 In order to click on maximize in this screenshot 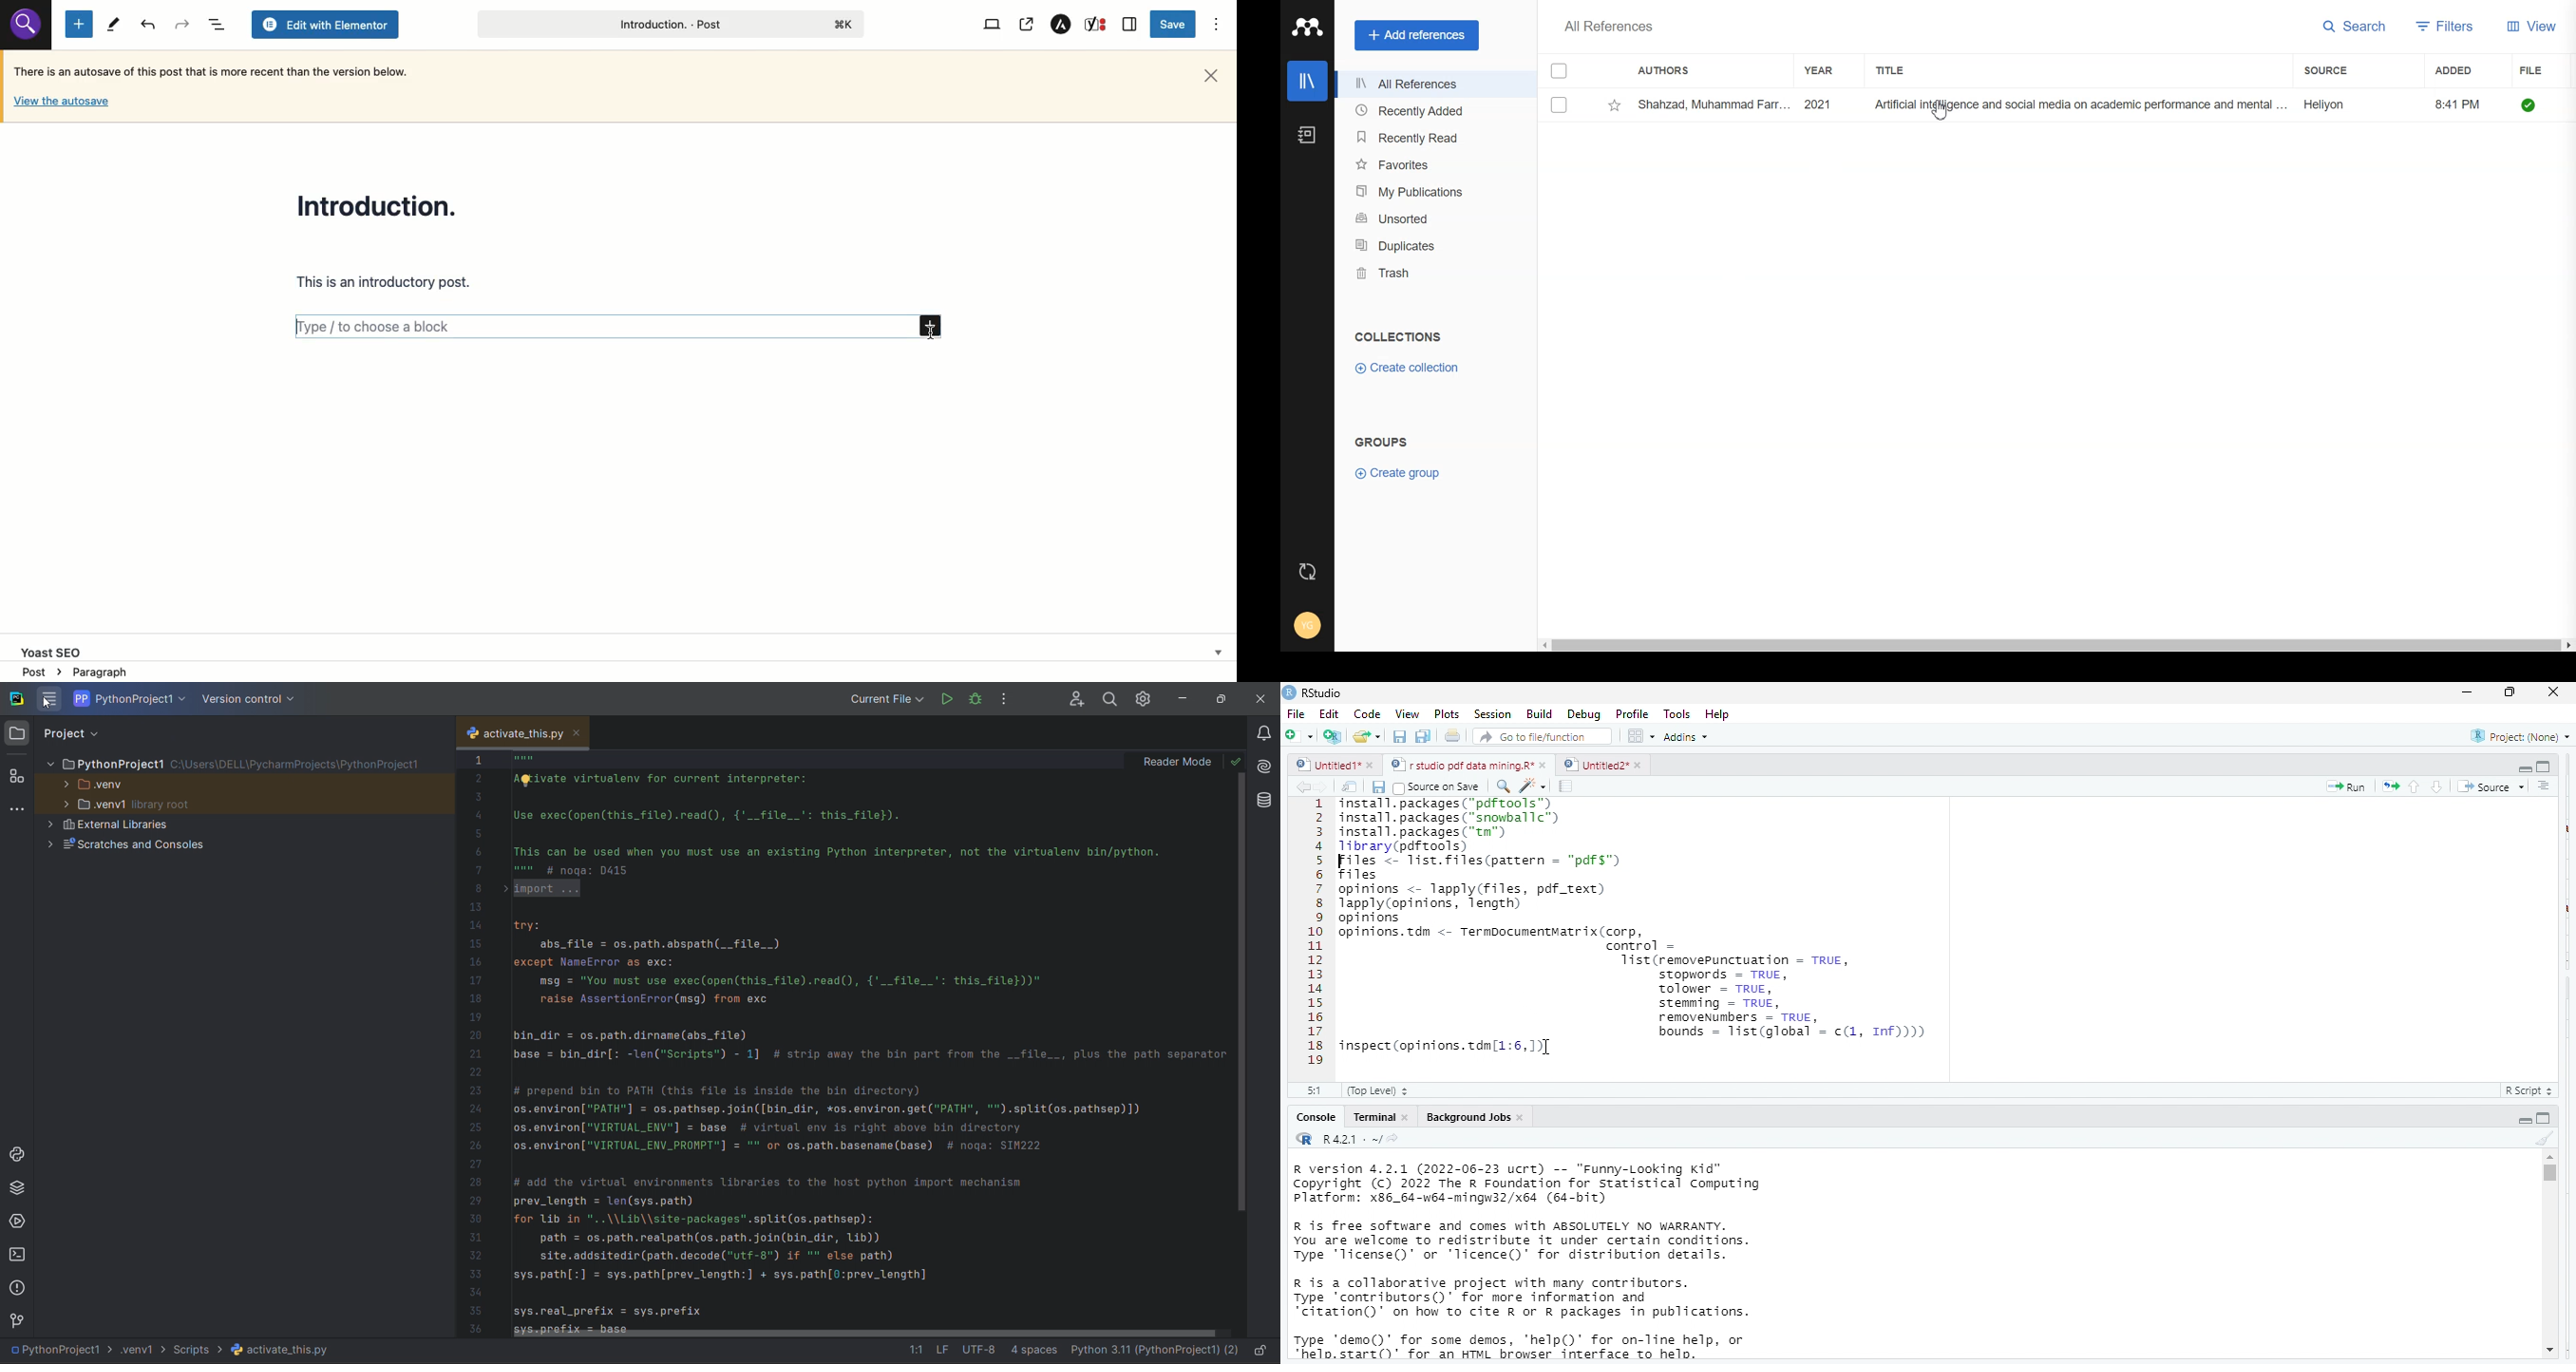, I will do `click(2512, 693)`.